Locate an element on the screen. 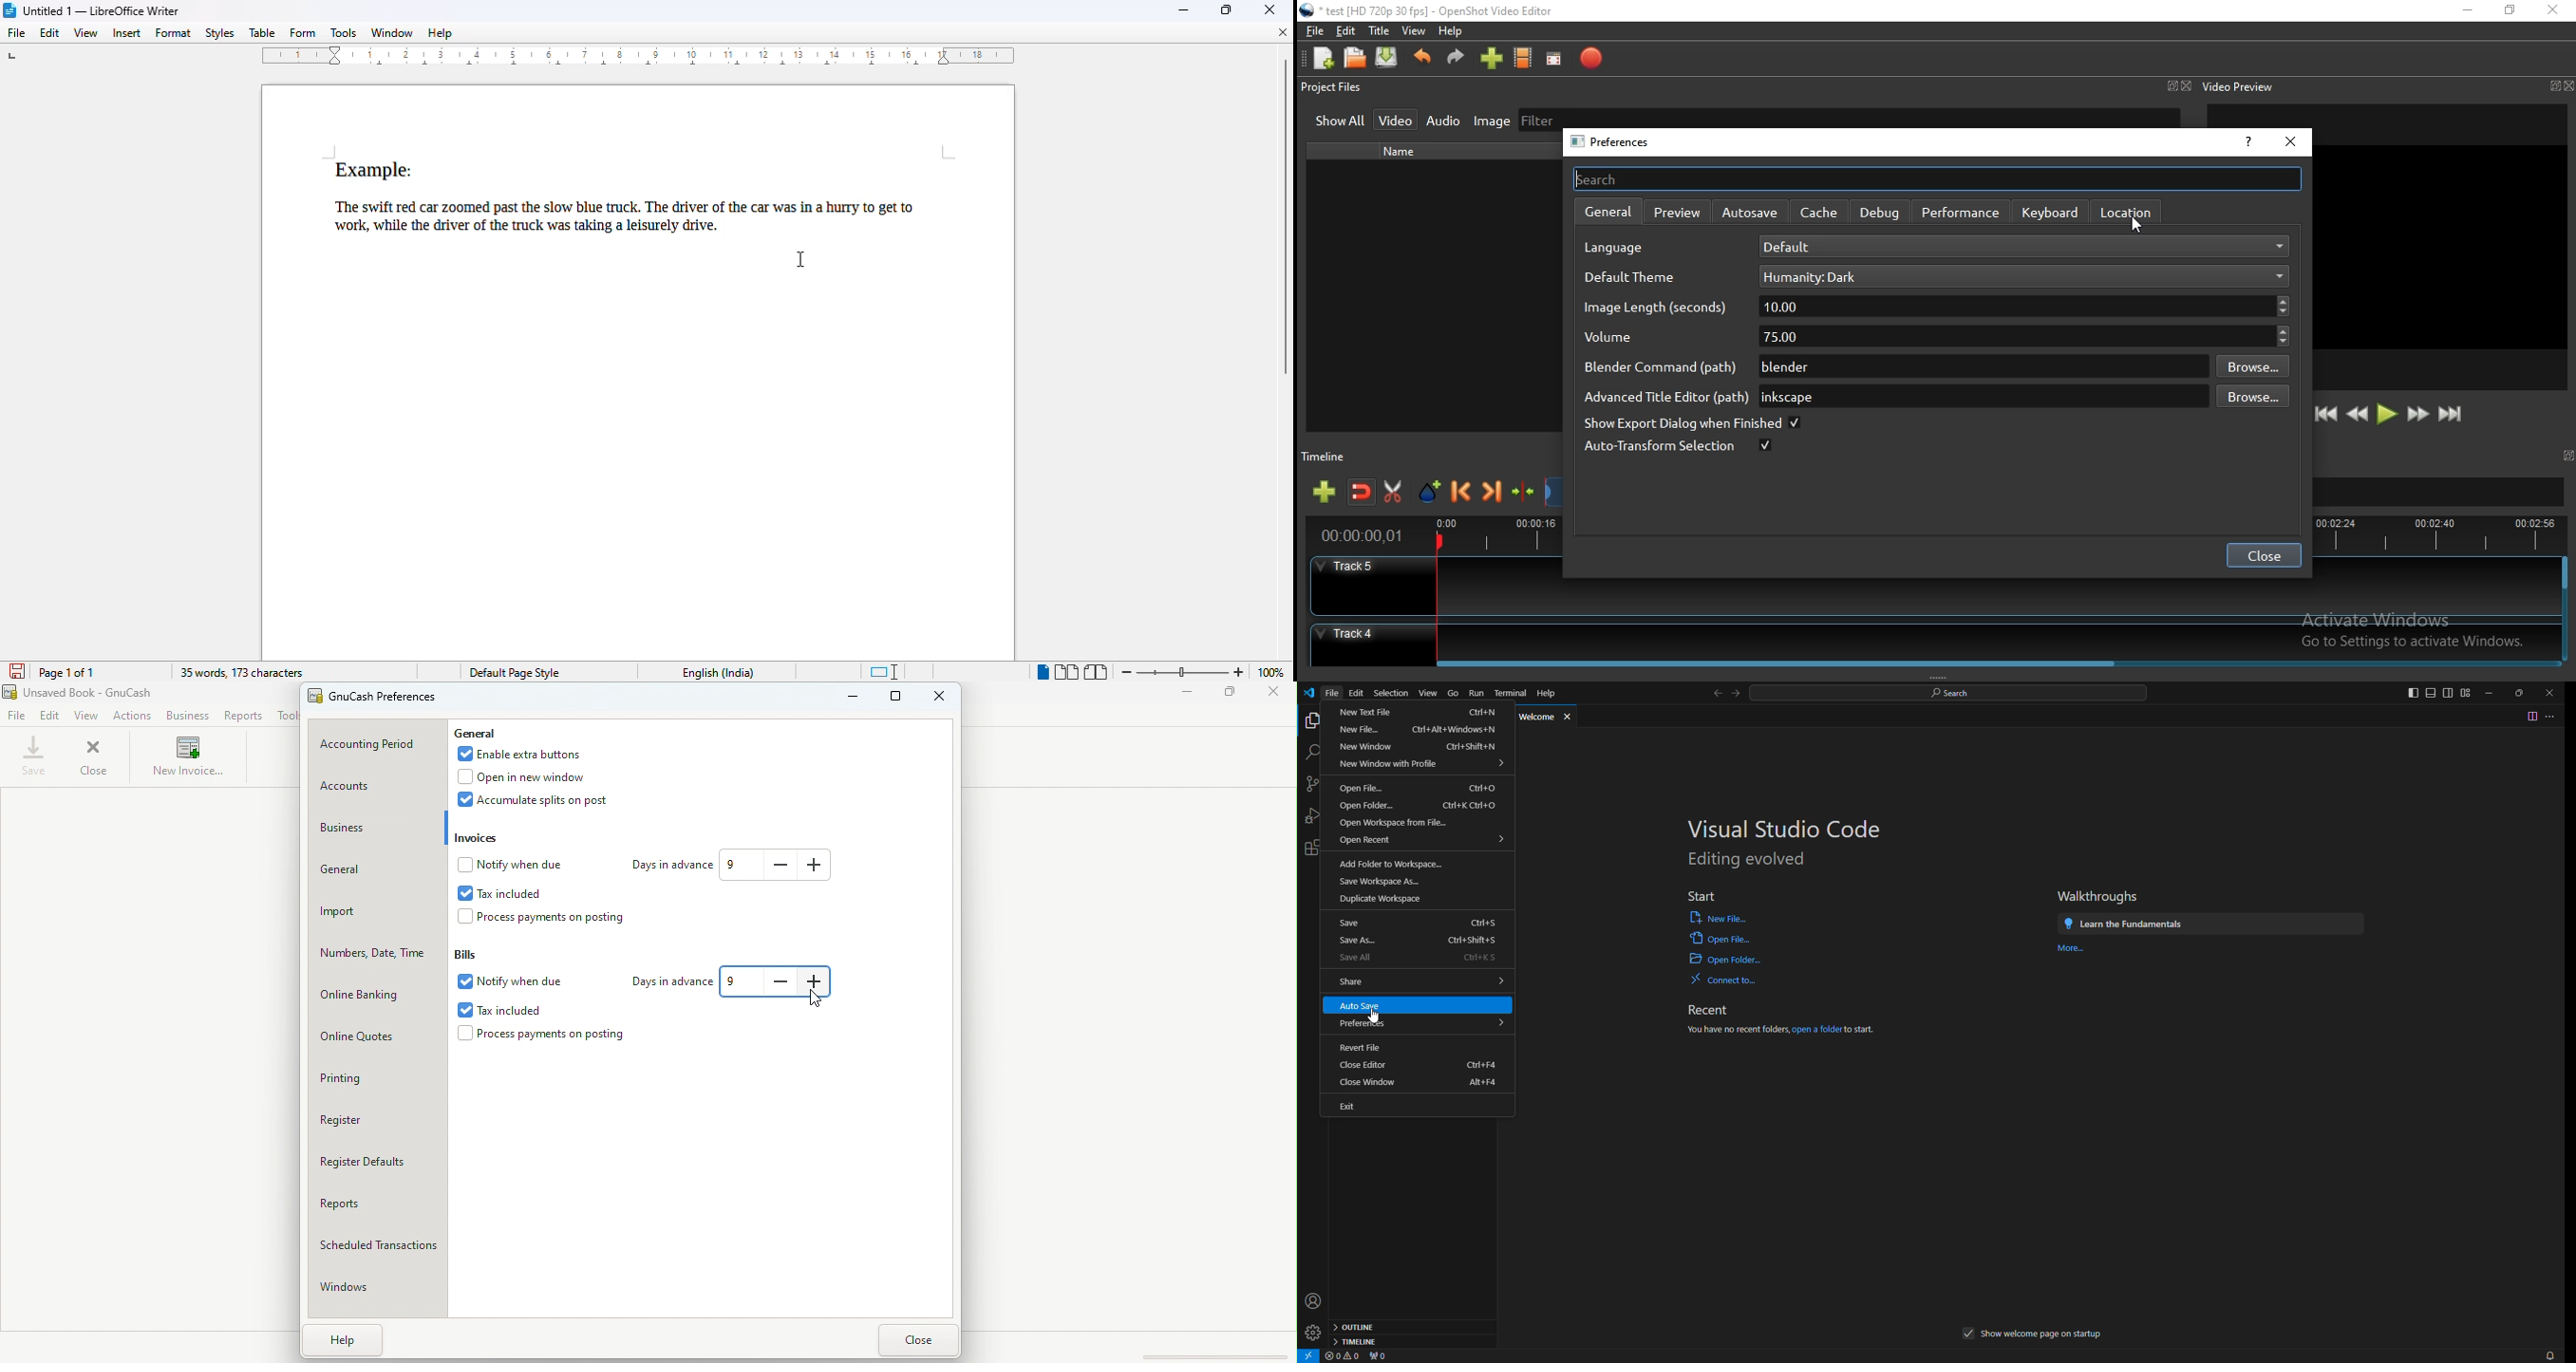  Change zoom level is located at coordinates (1183, 671).